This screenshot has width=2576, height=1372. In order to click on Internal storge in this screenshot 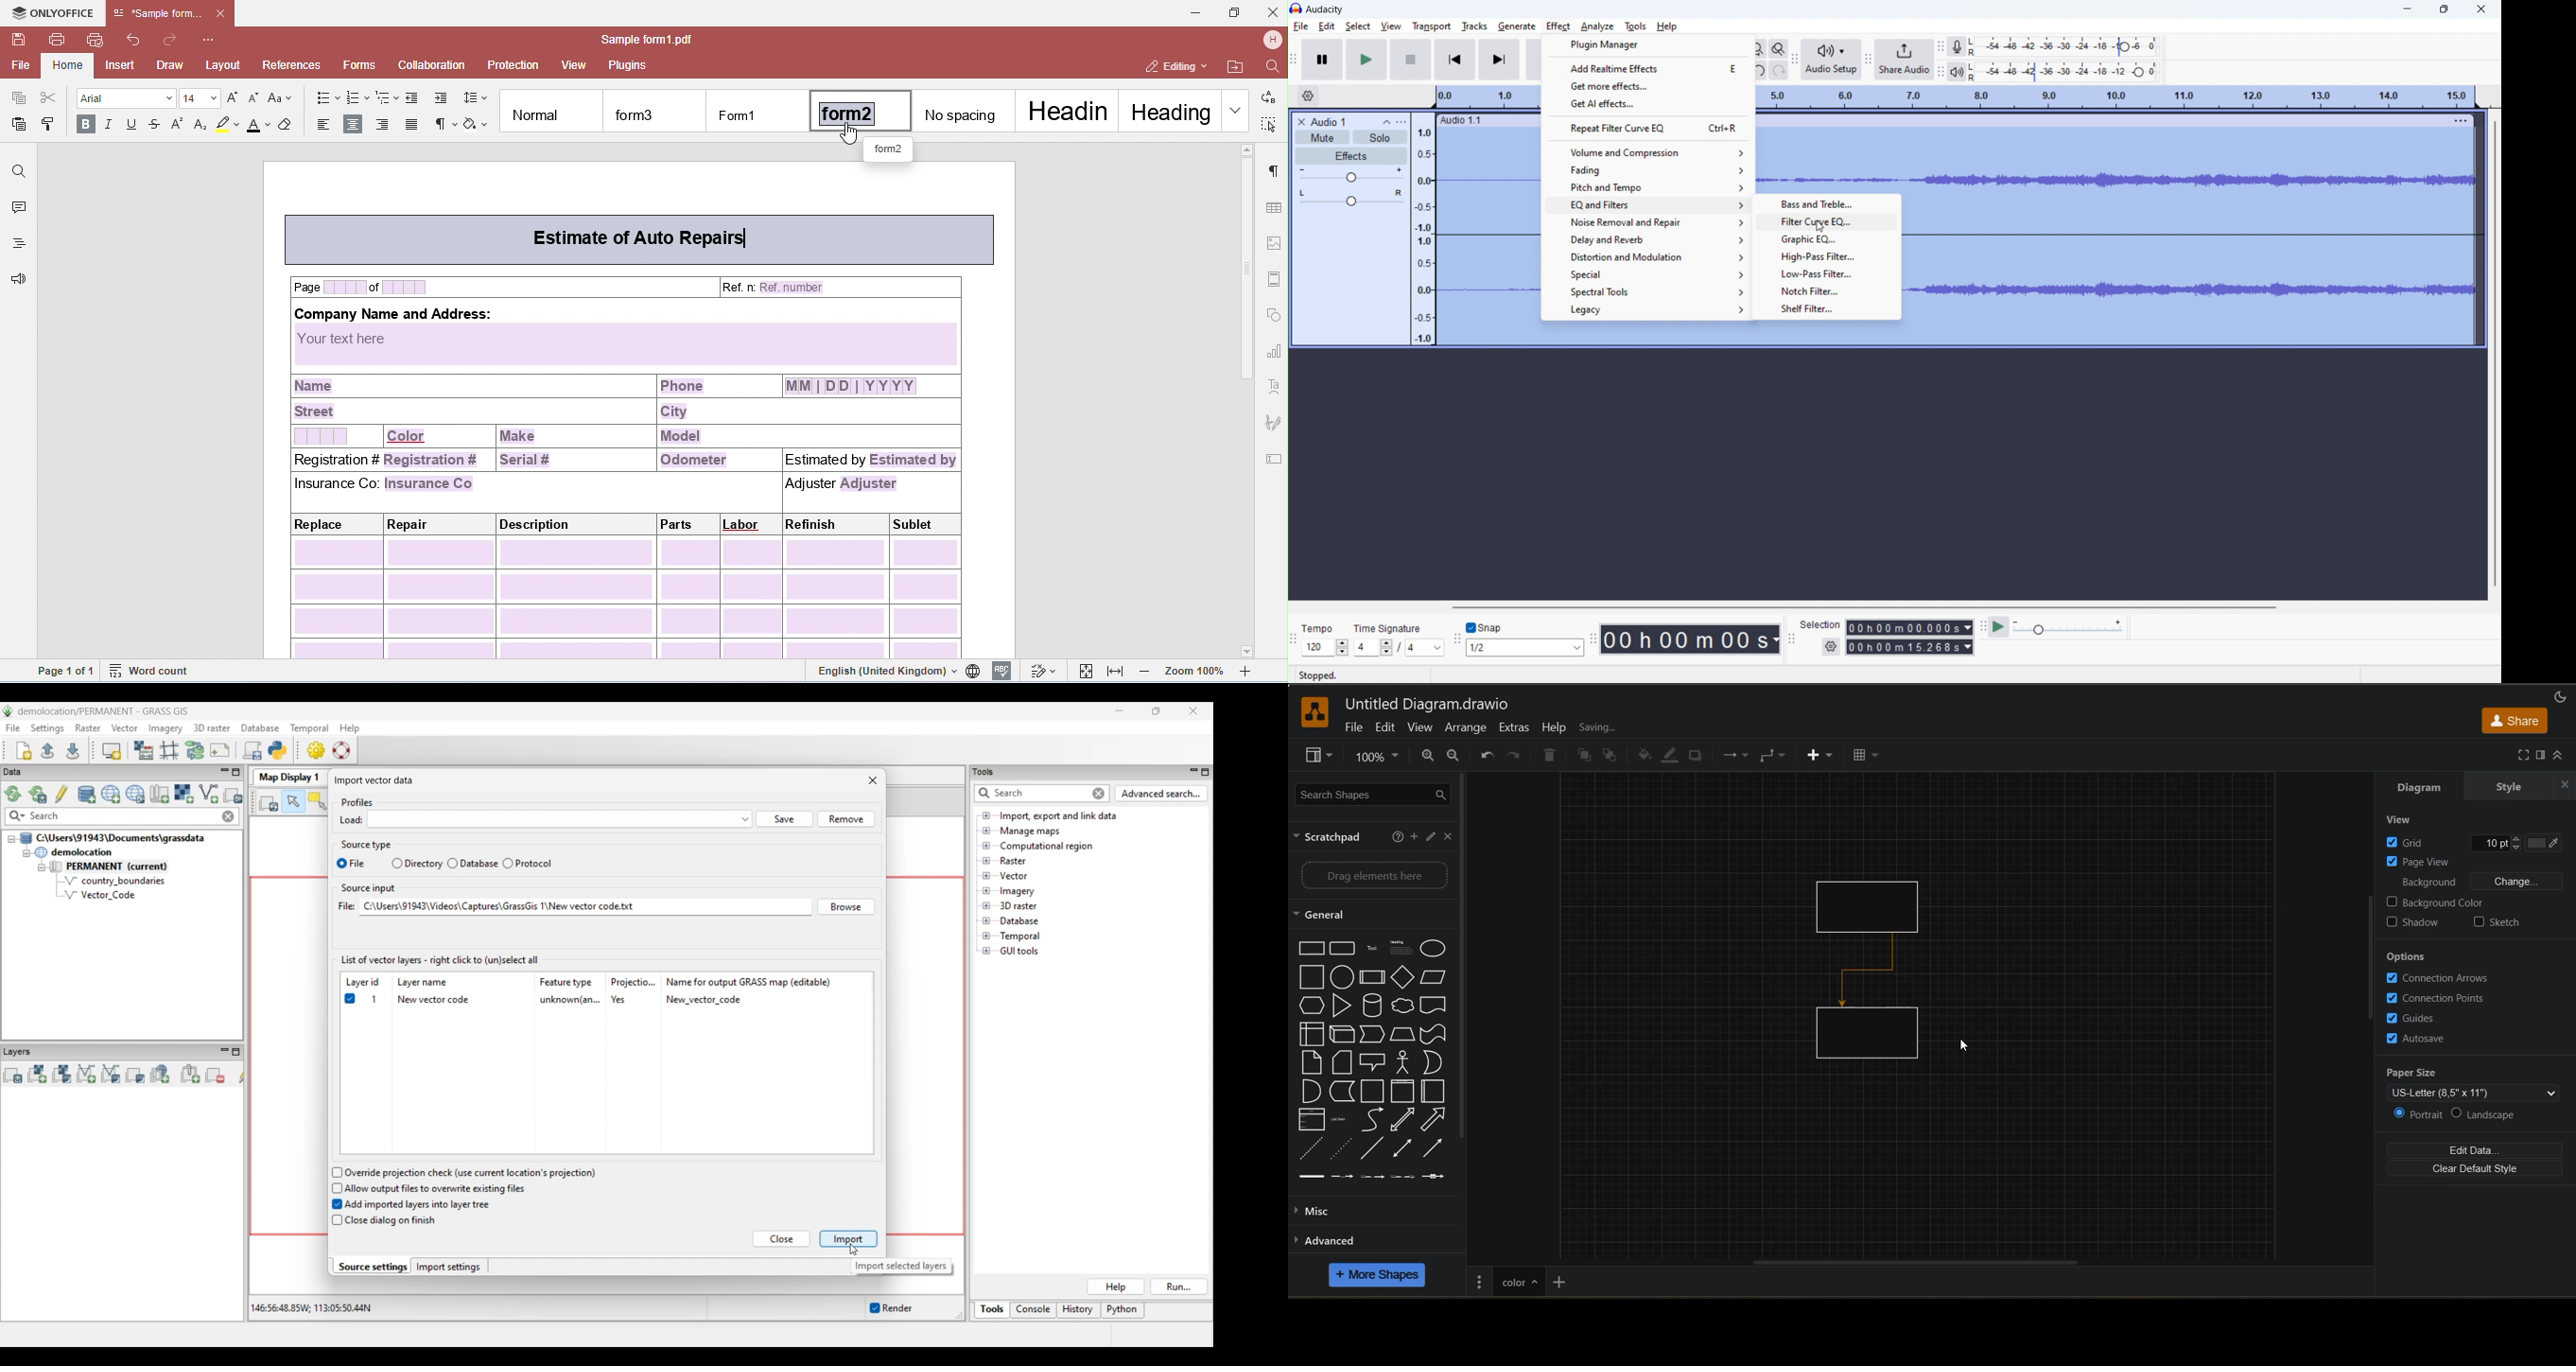, I will do `click(1308, 1035)`.